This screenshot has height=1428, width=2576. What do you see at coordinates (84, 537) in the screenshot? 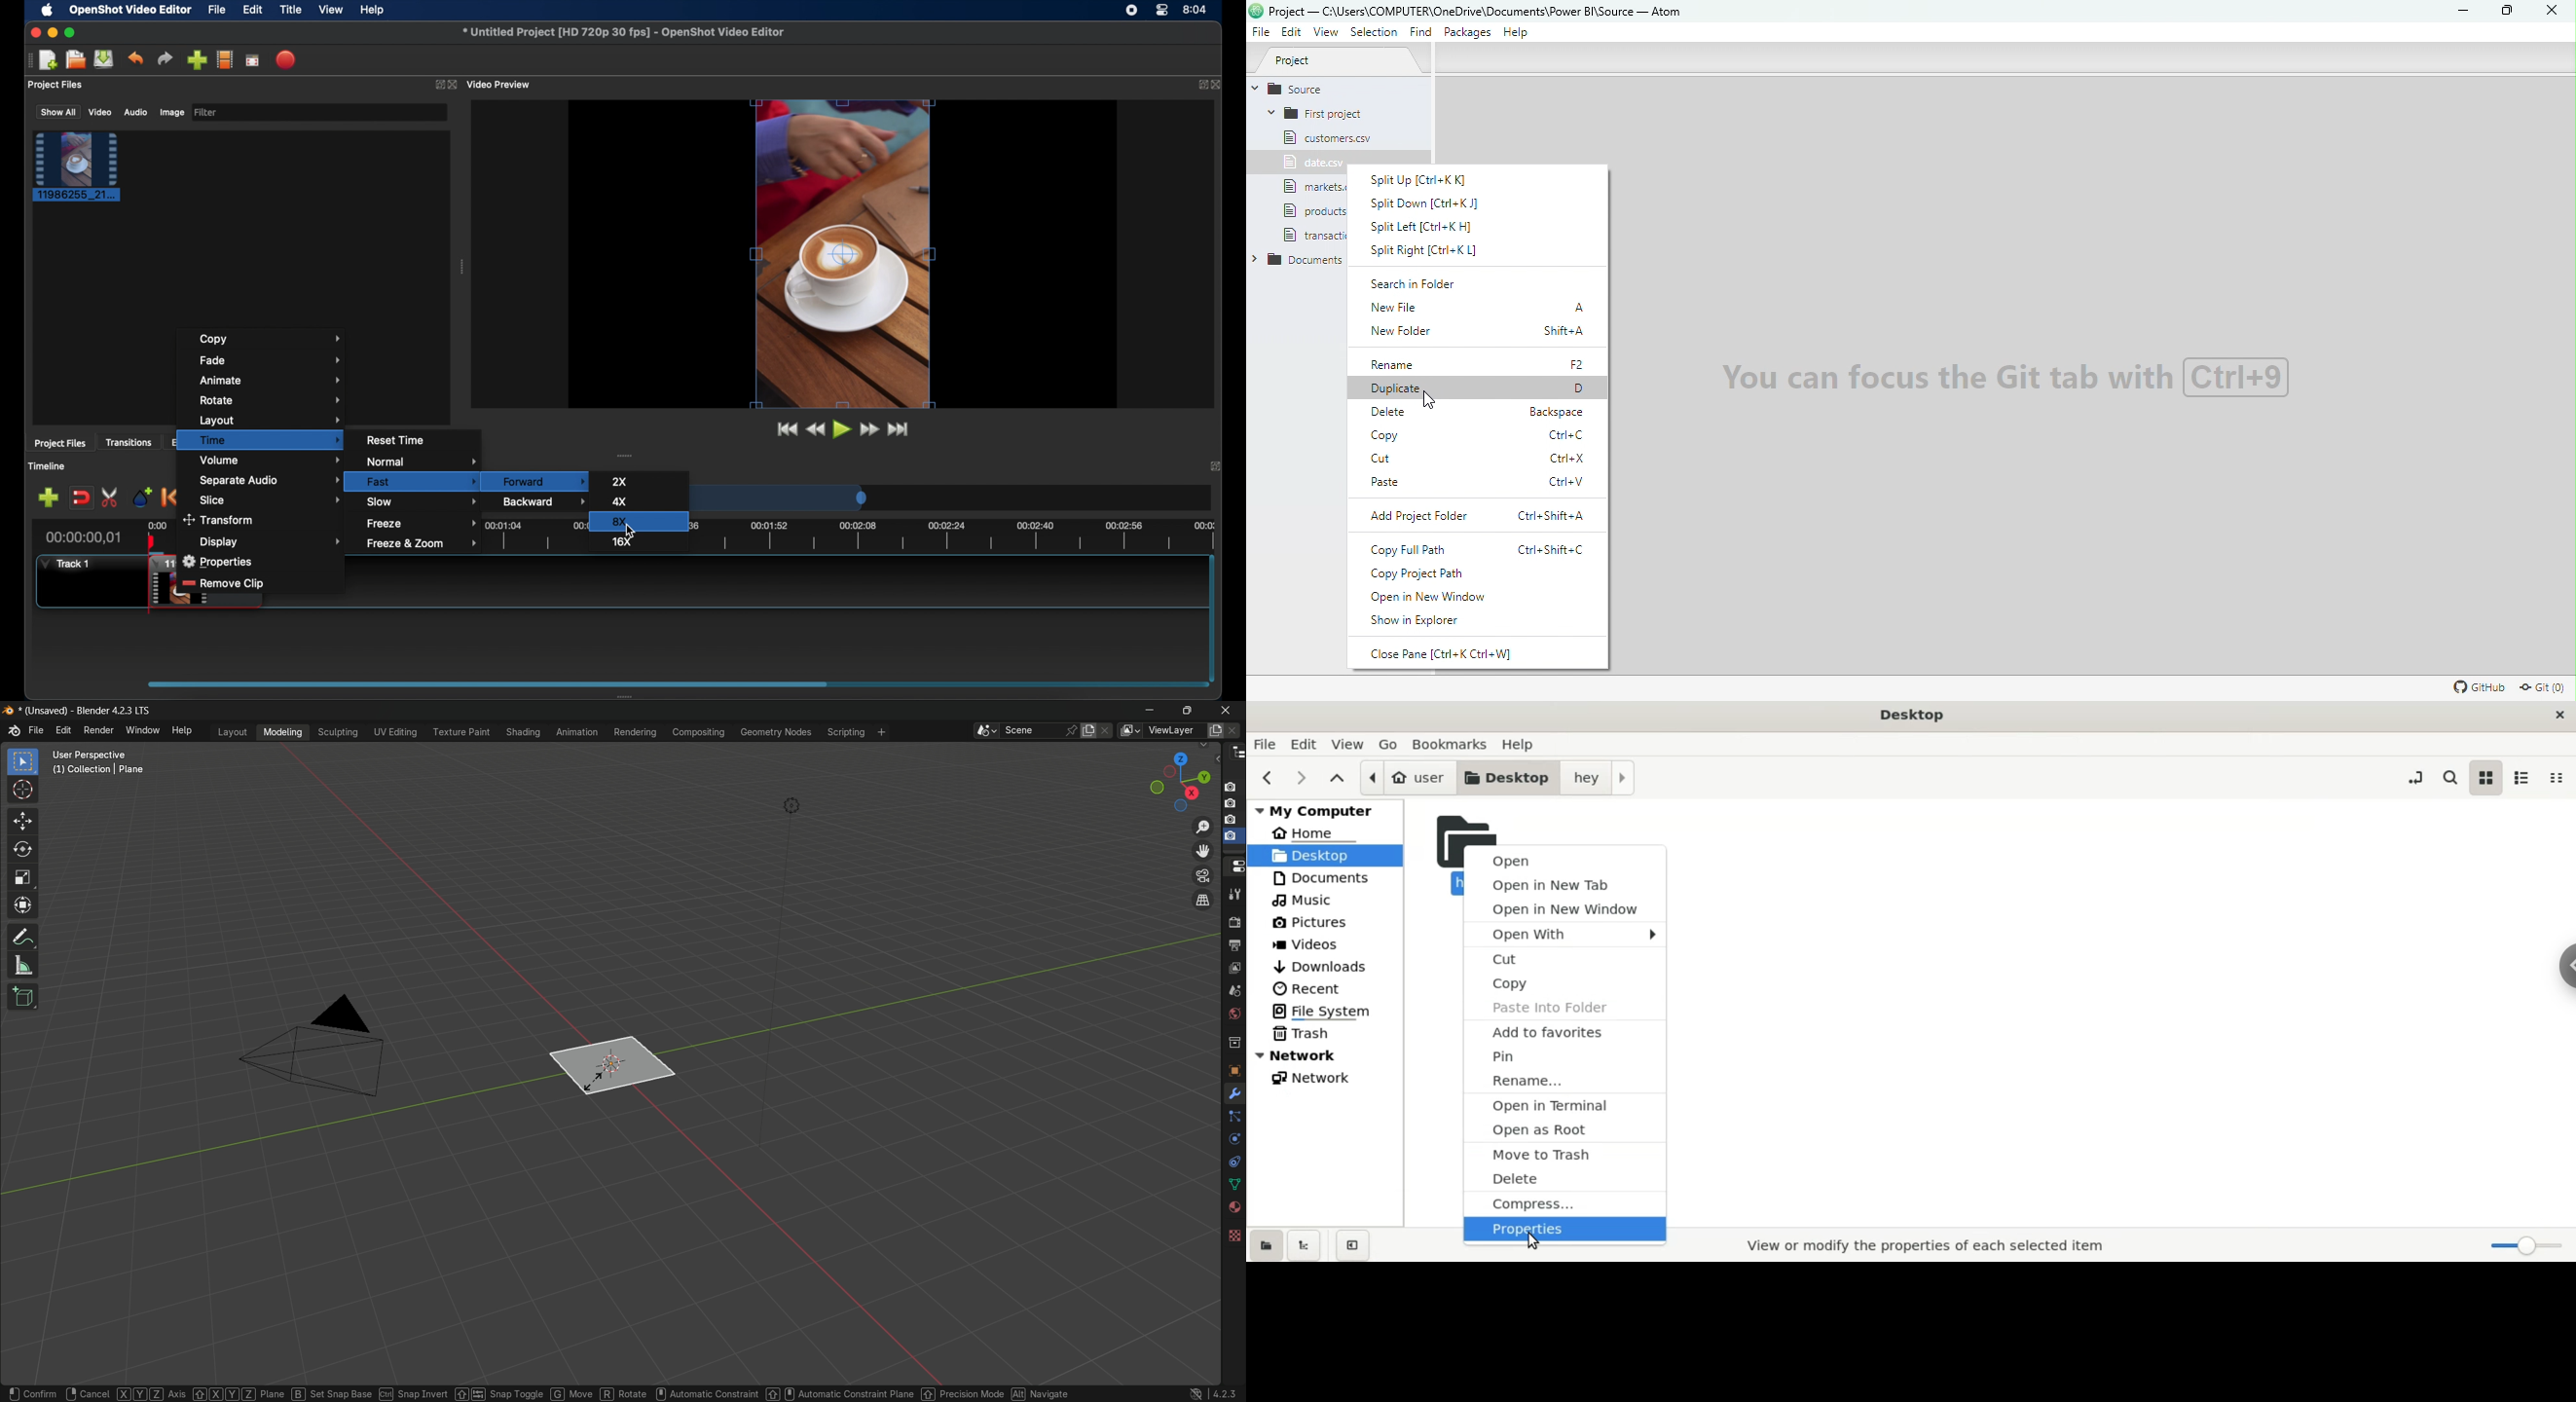
I see `current time indicator` at bounding box center [84, 537].